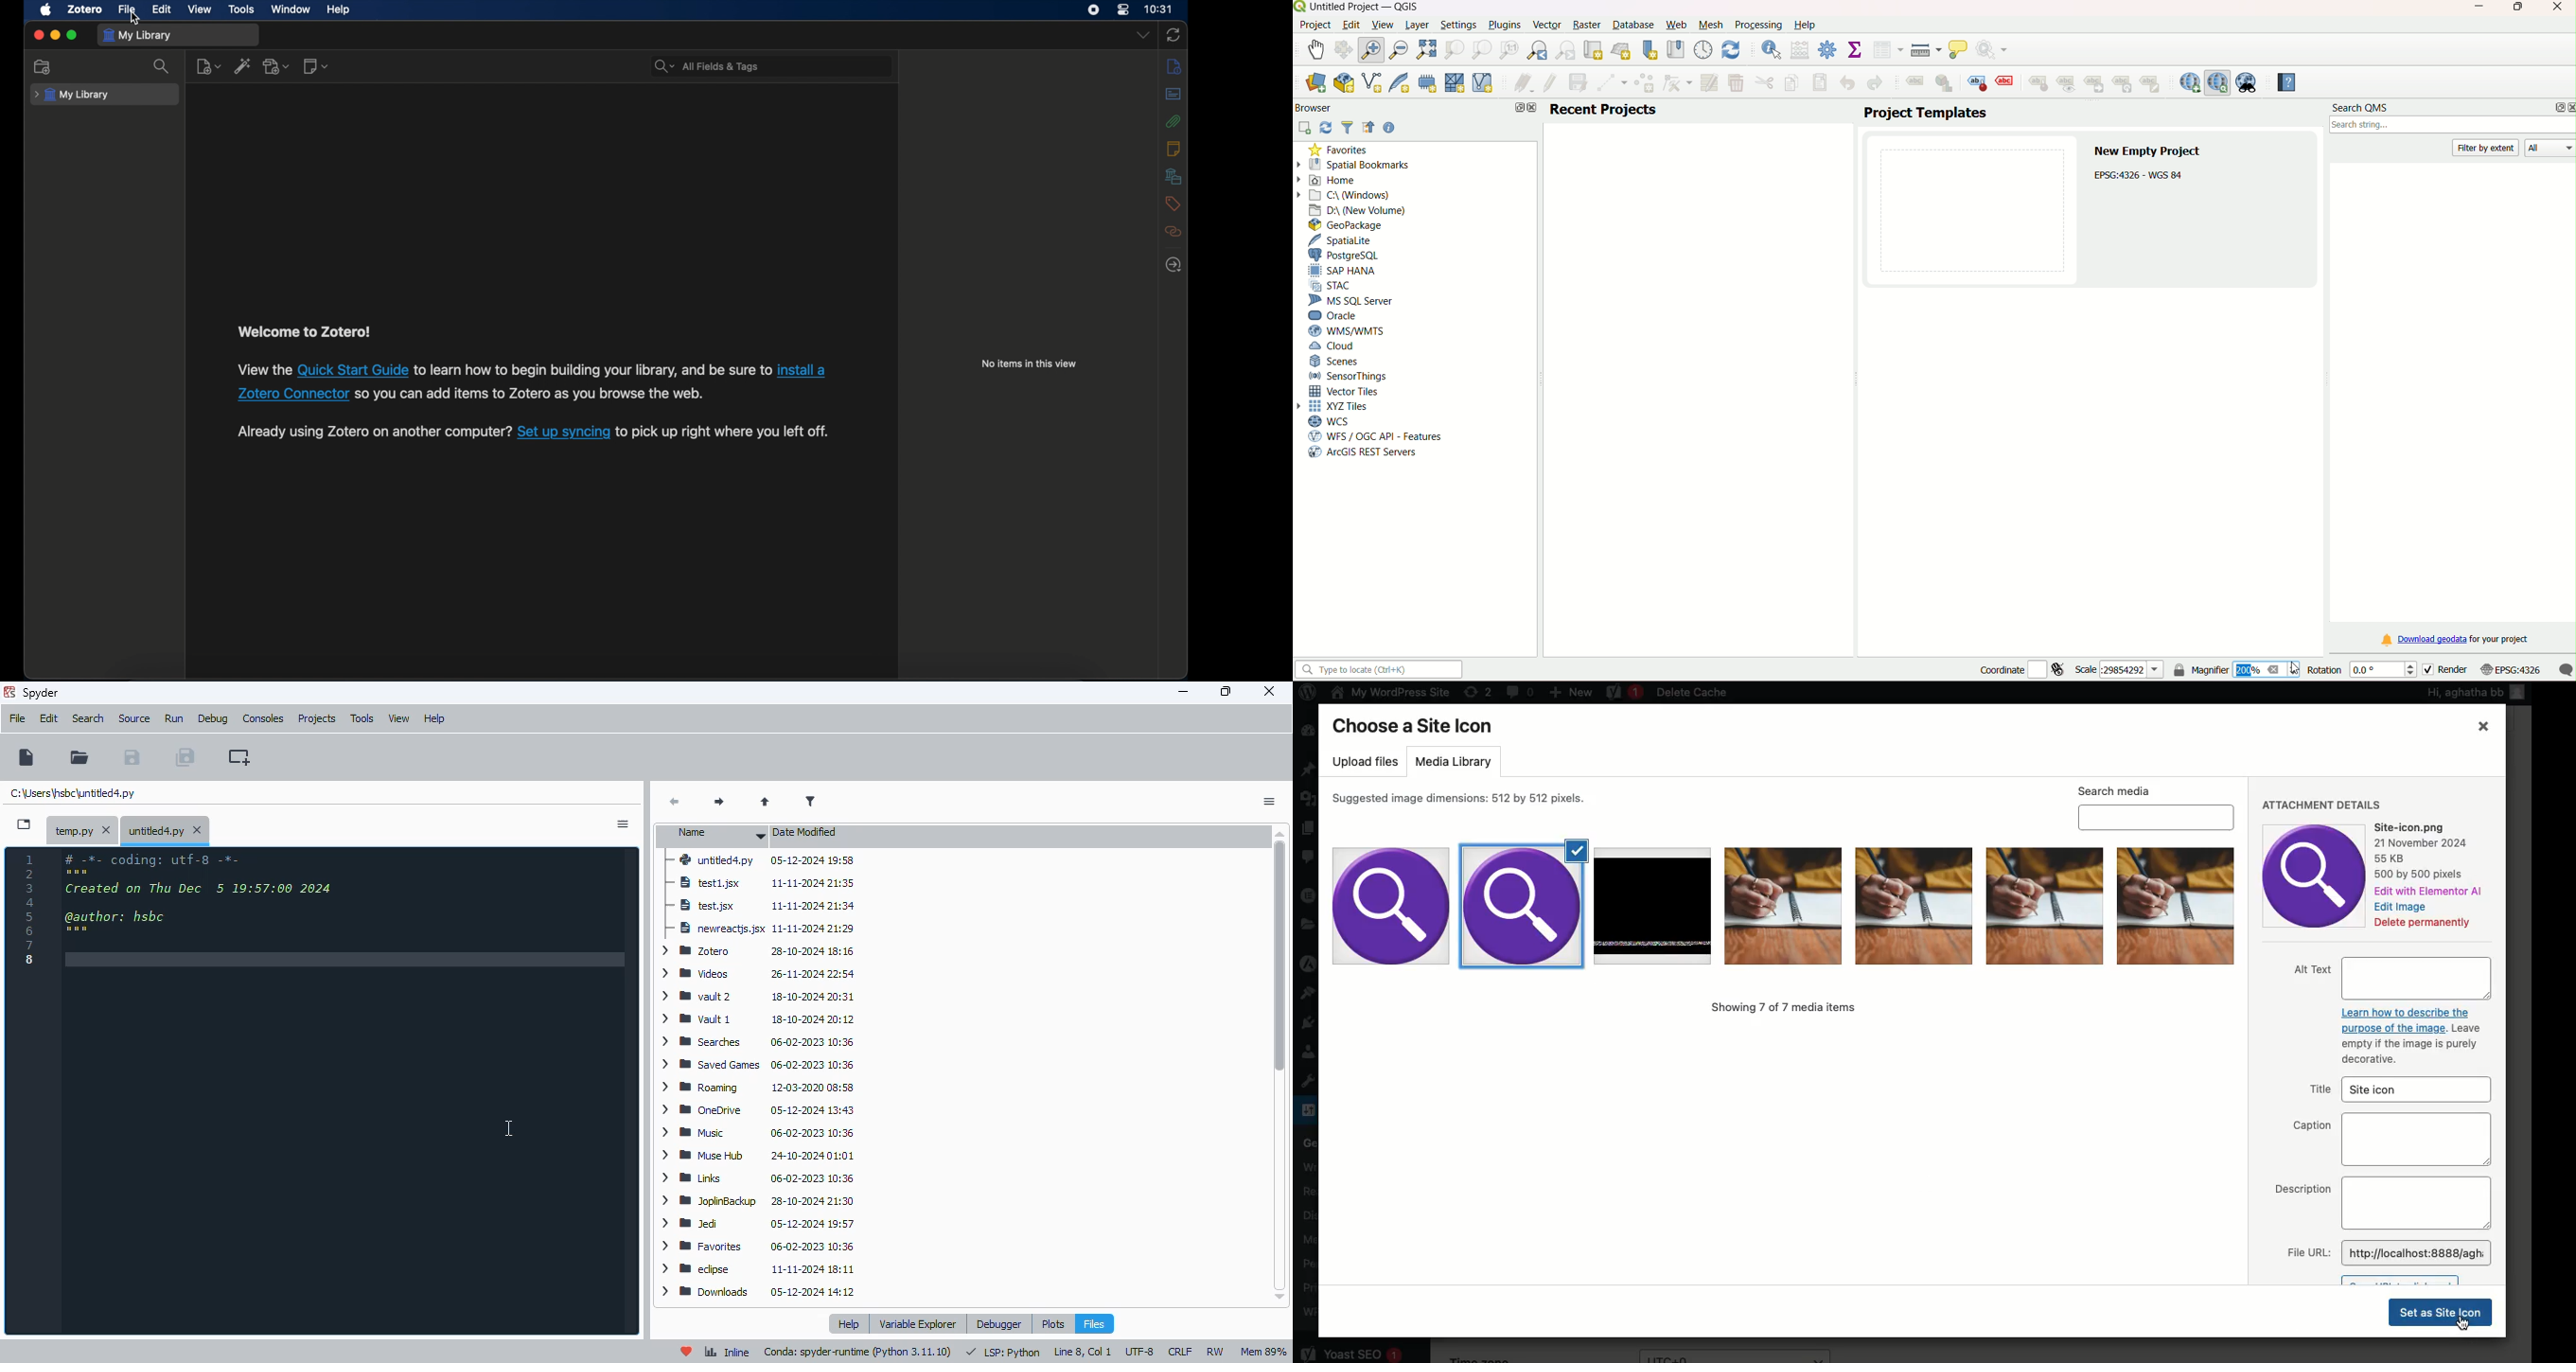 This screenshot has width=2576, height=1372. Describe the element at coordinates (1521, 905) in the screenshot. I see `Image selected` at that location.